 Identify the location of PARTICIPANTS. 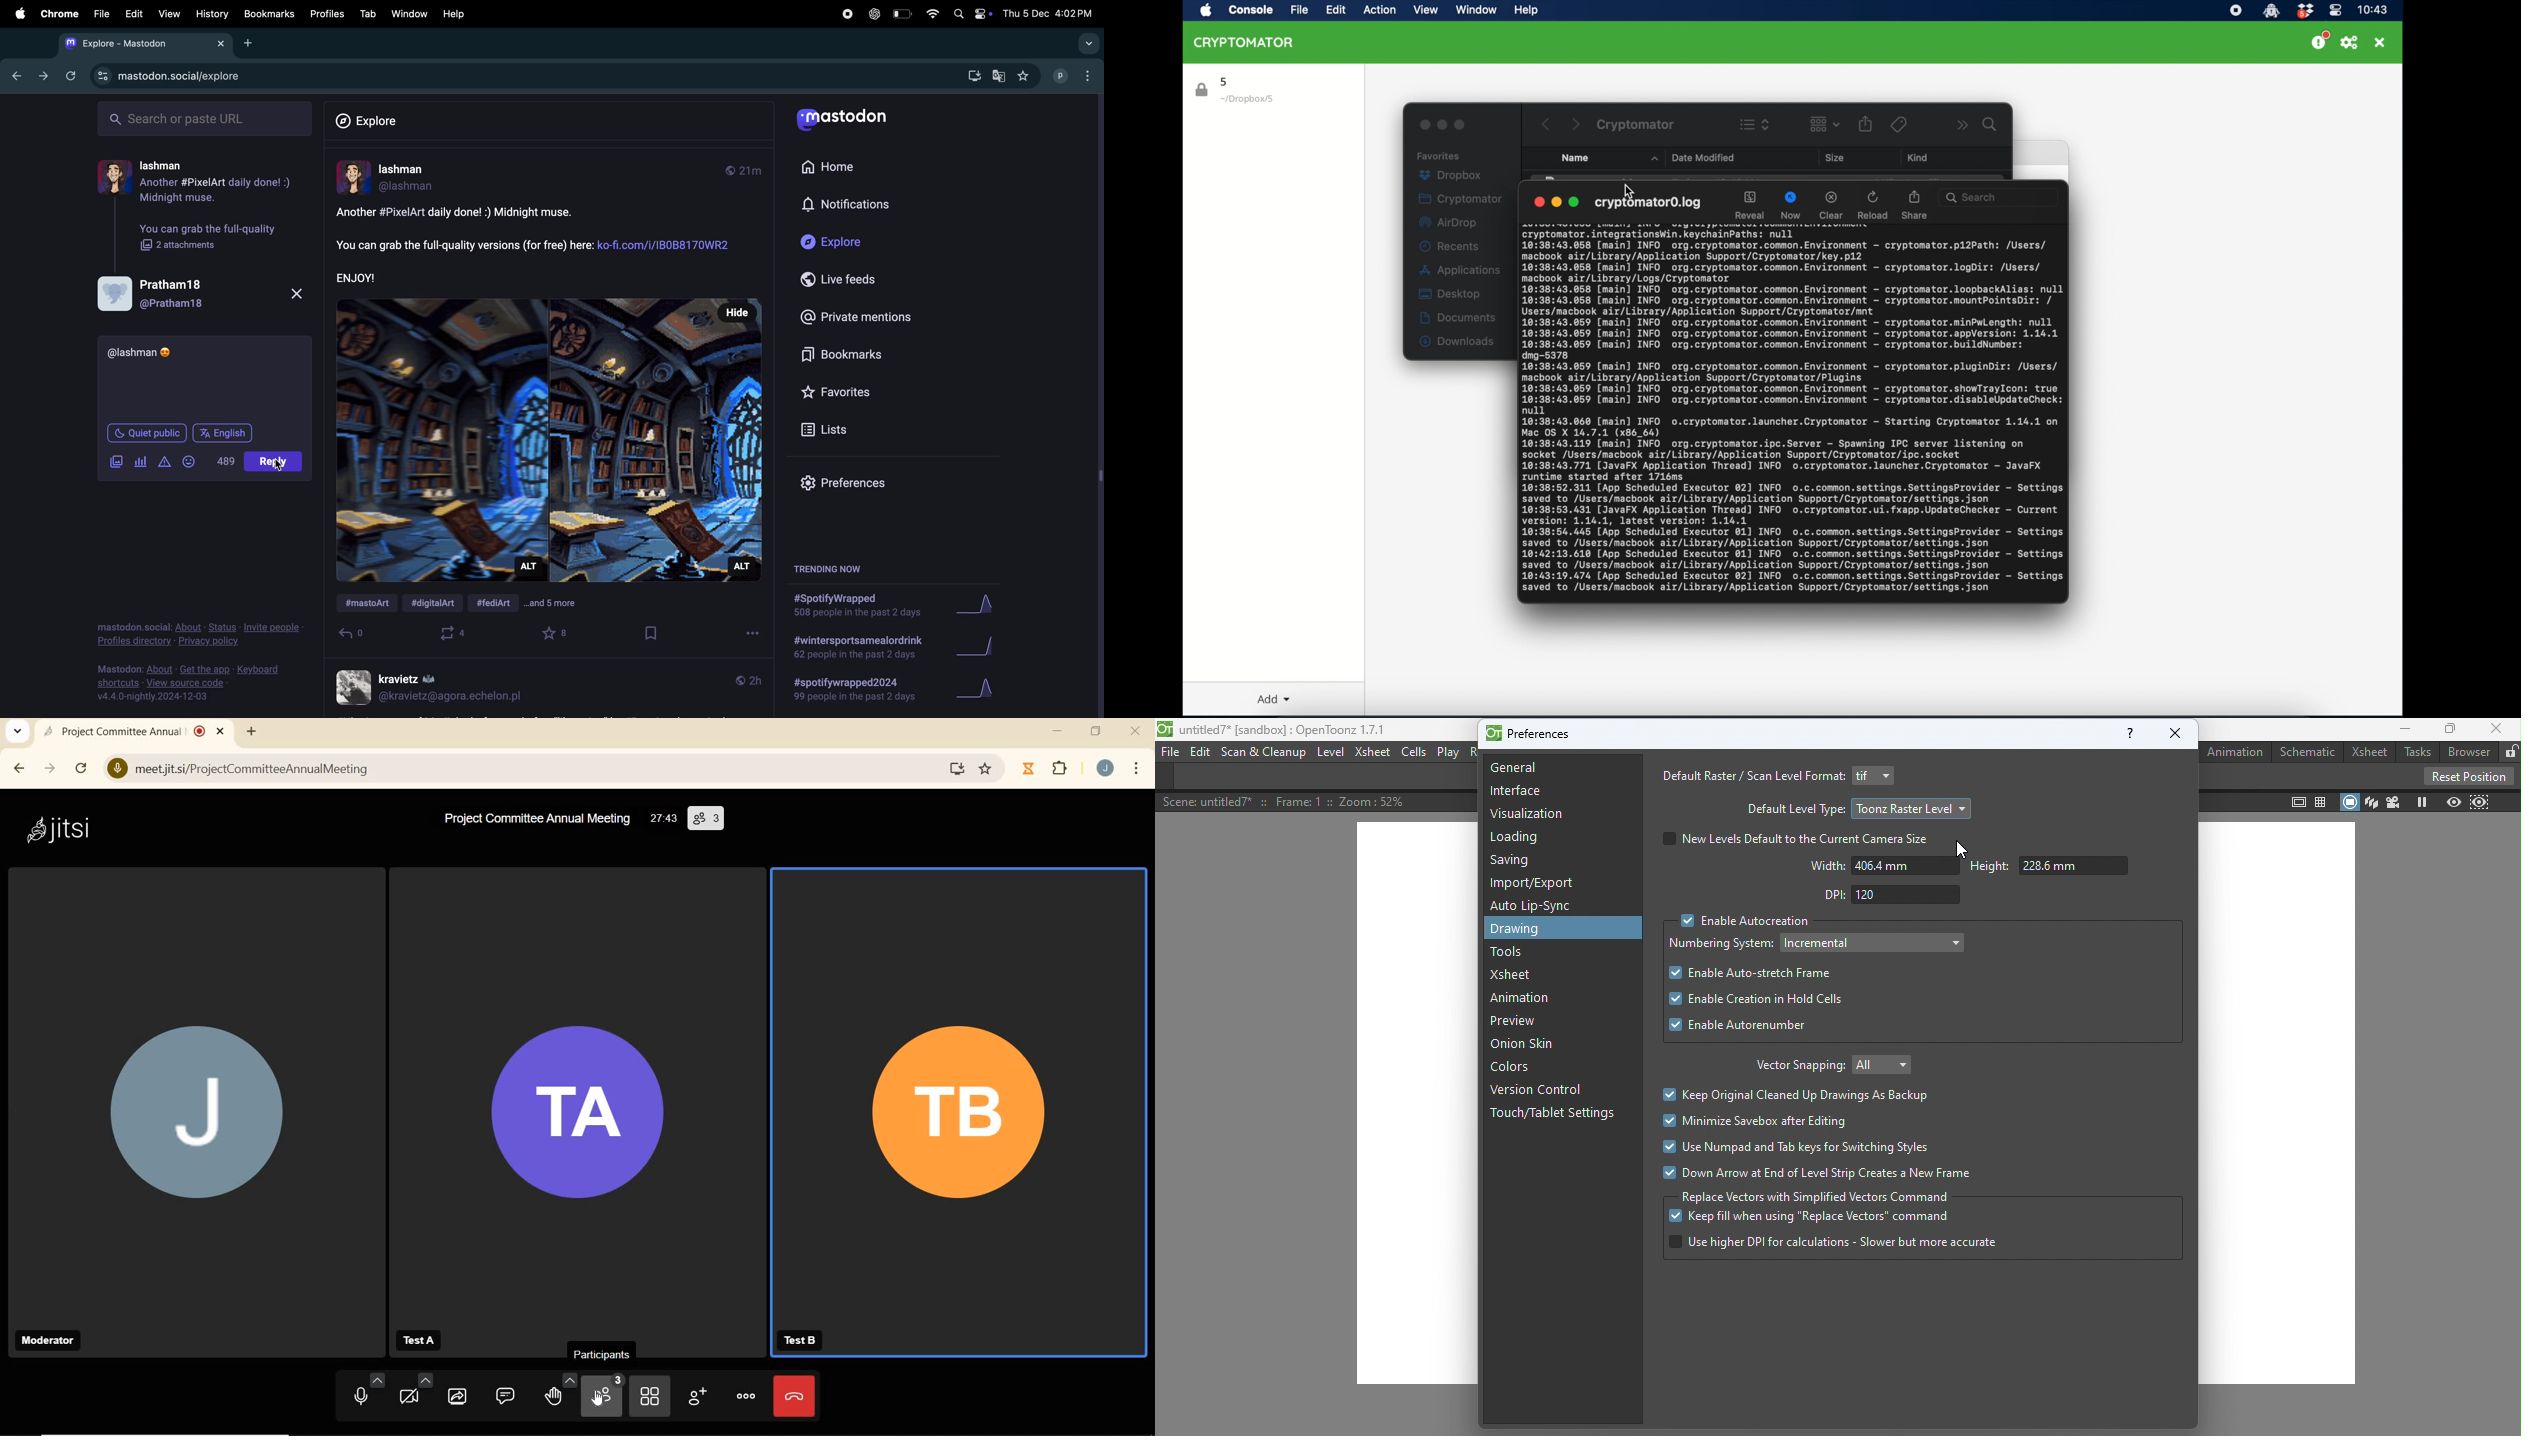
(605, 1395).